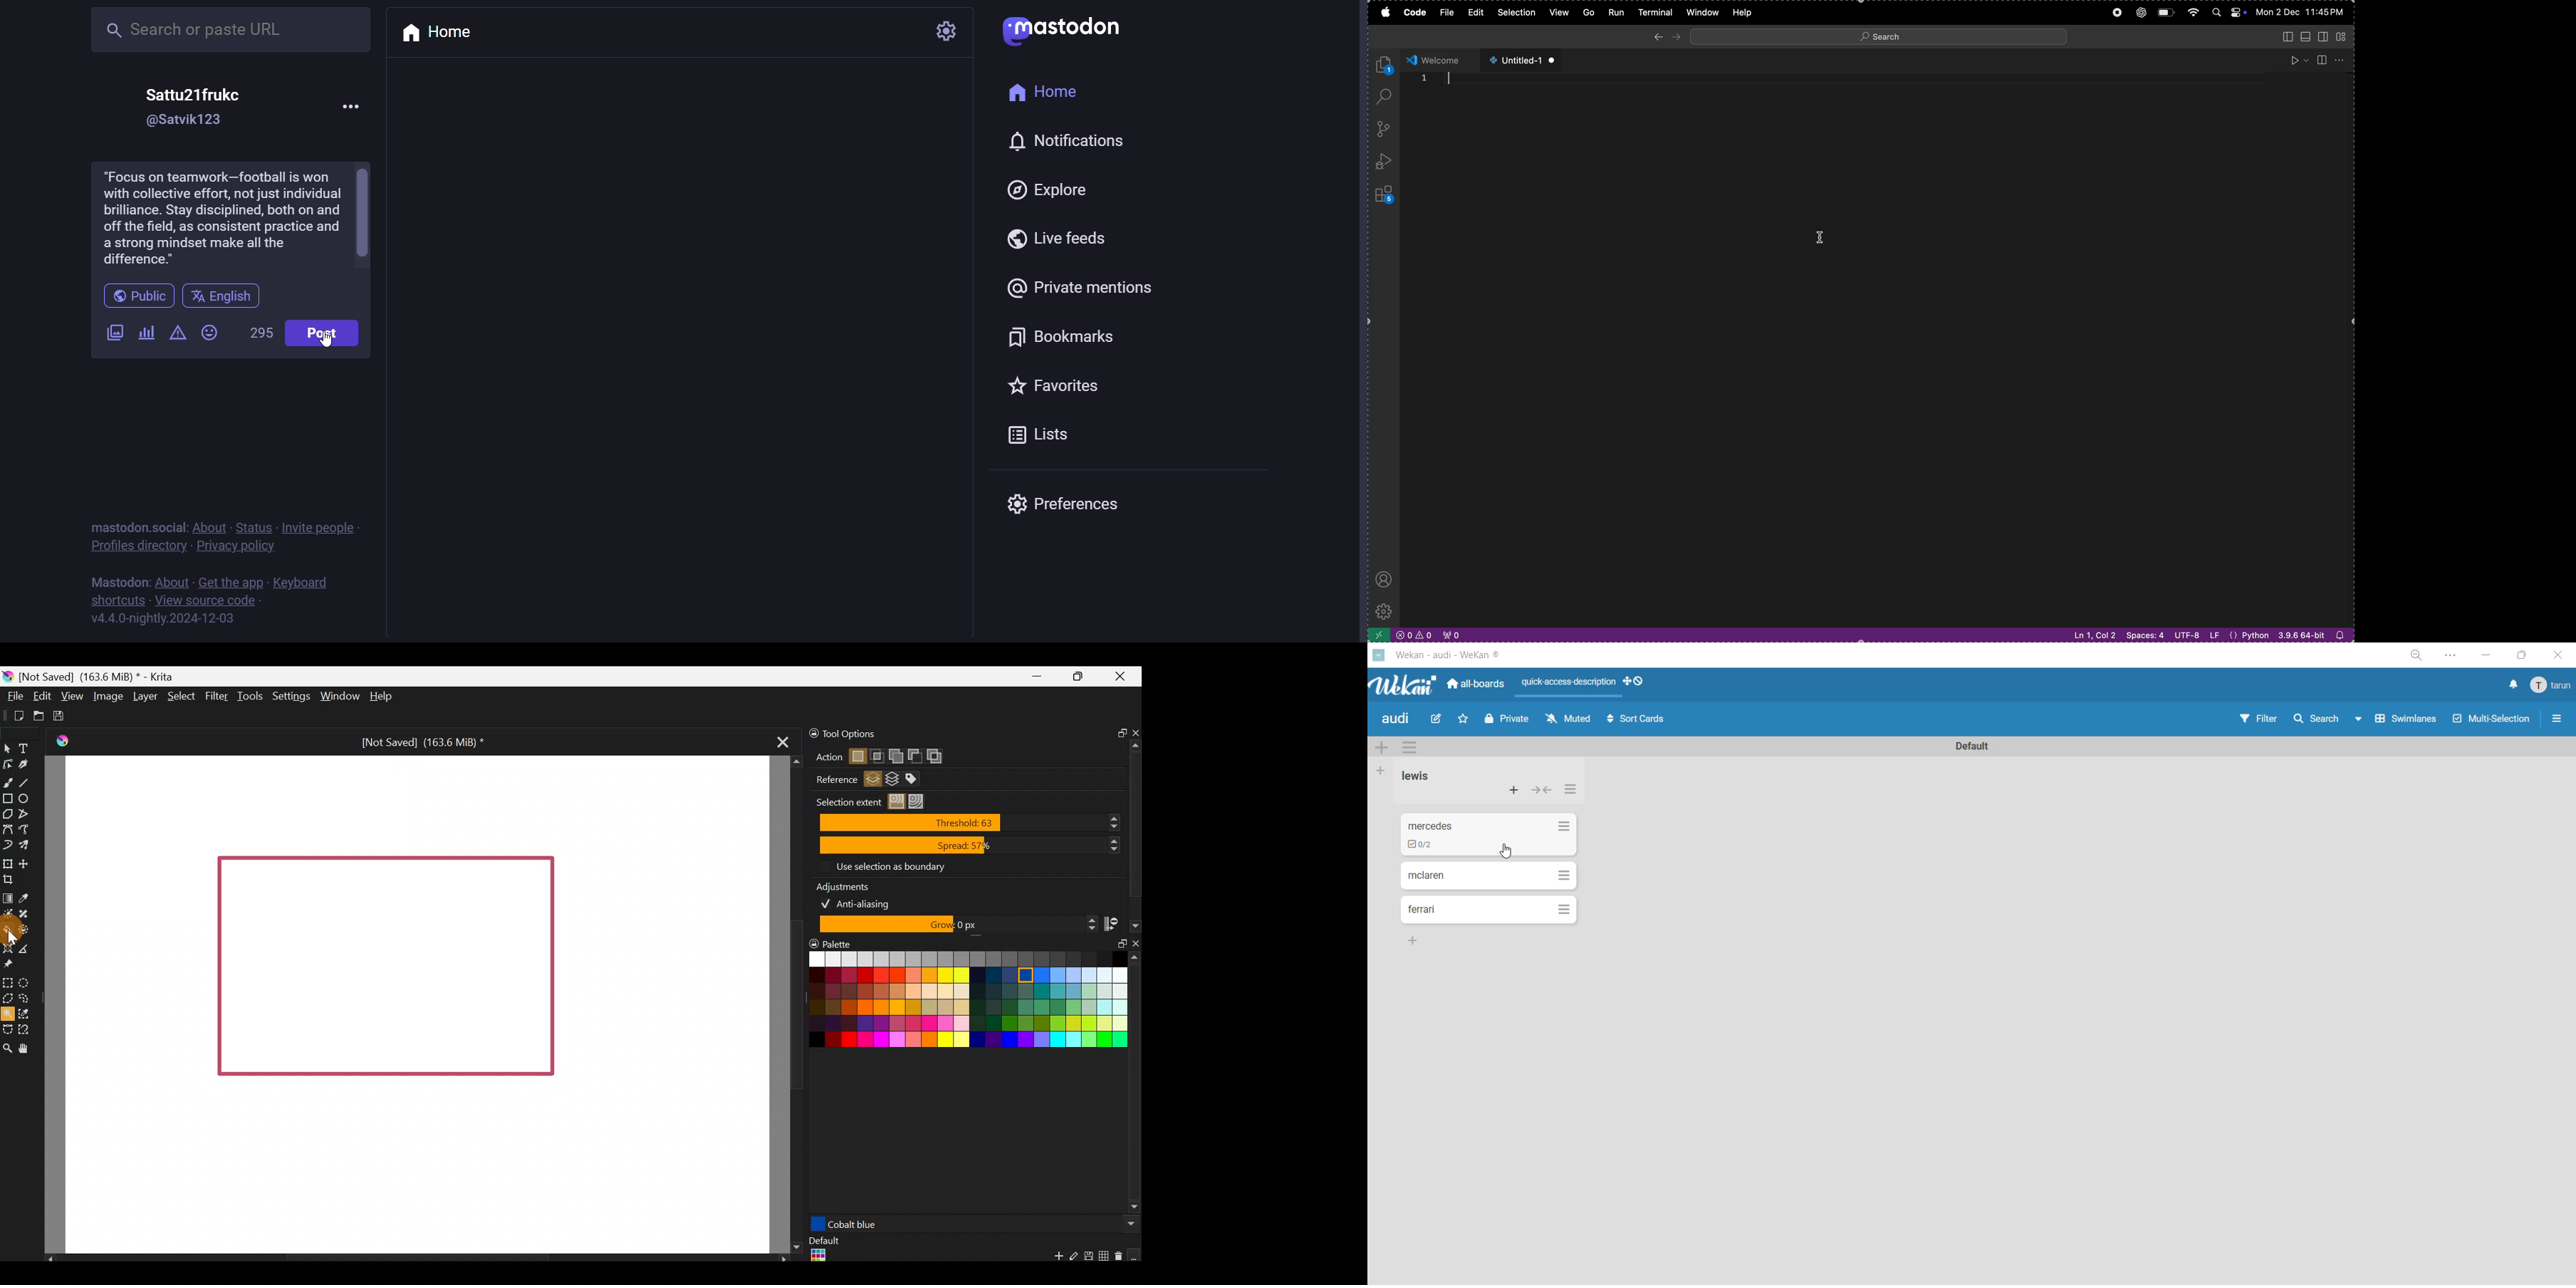 The image size is (2576, 1288). What do you see at coordinates (14, 880) in the screenshot?
I see `Crop the image to an area` at bounding box center [14, 880].